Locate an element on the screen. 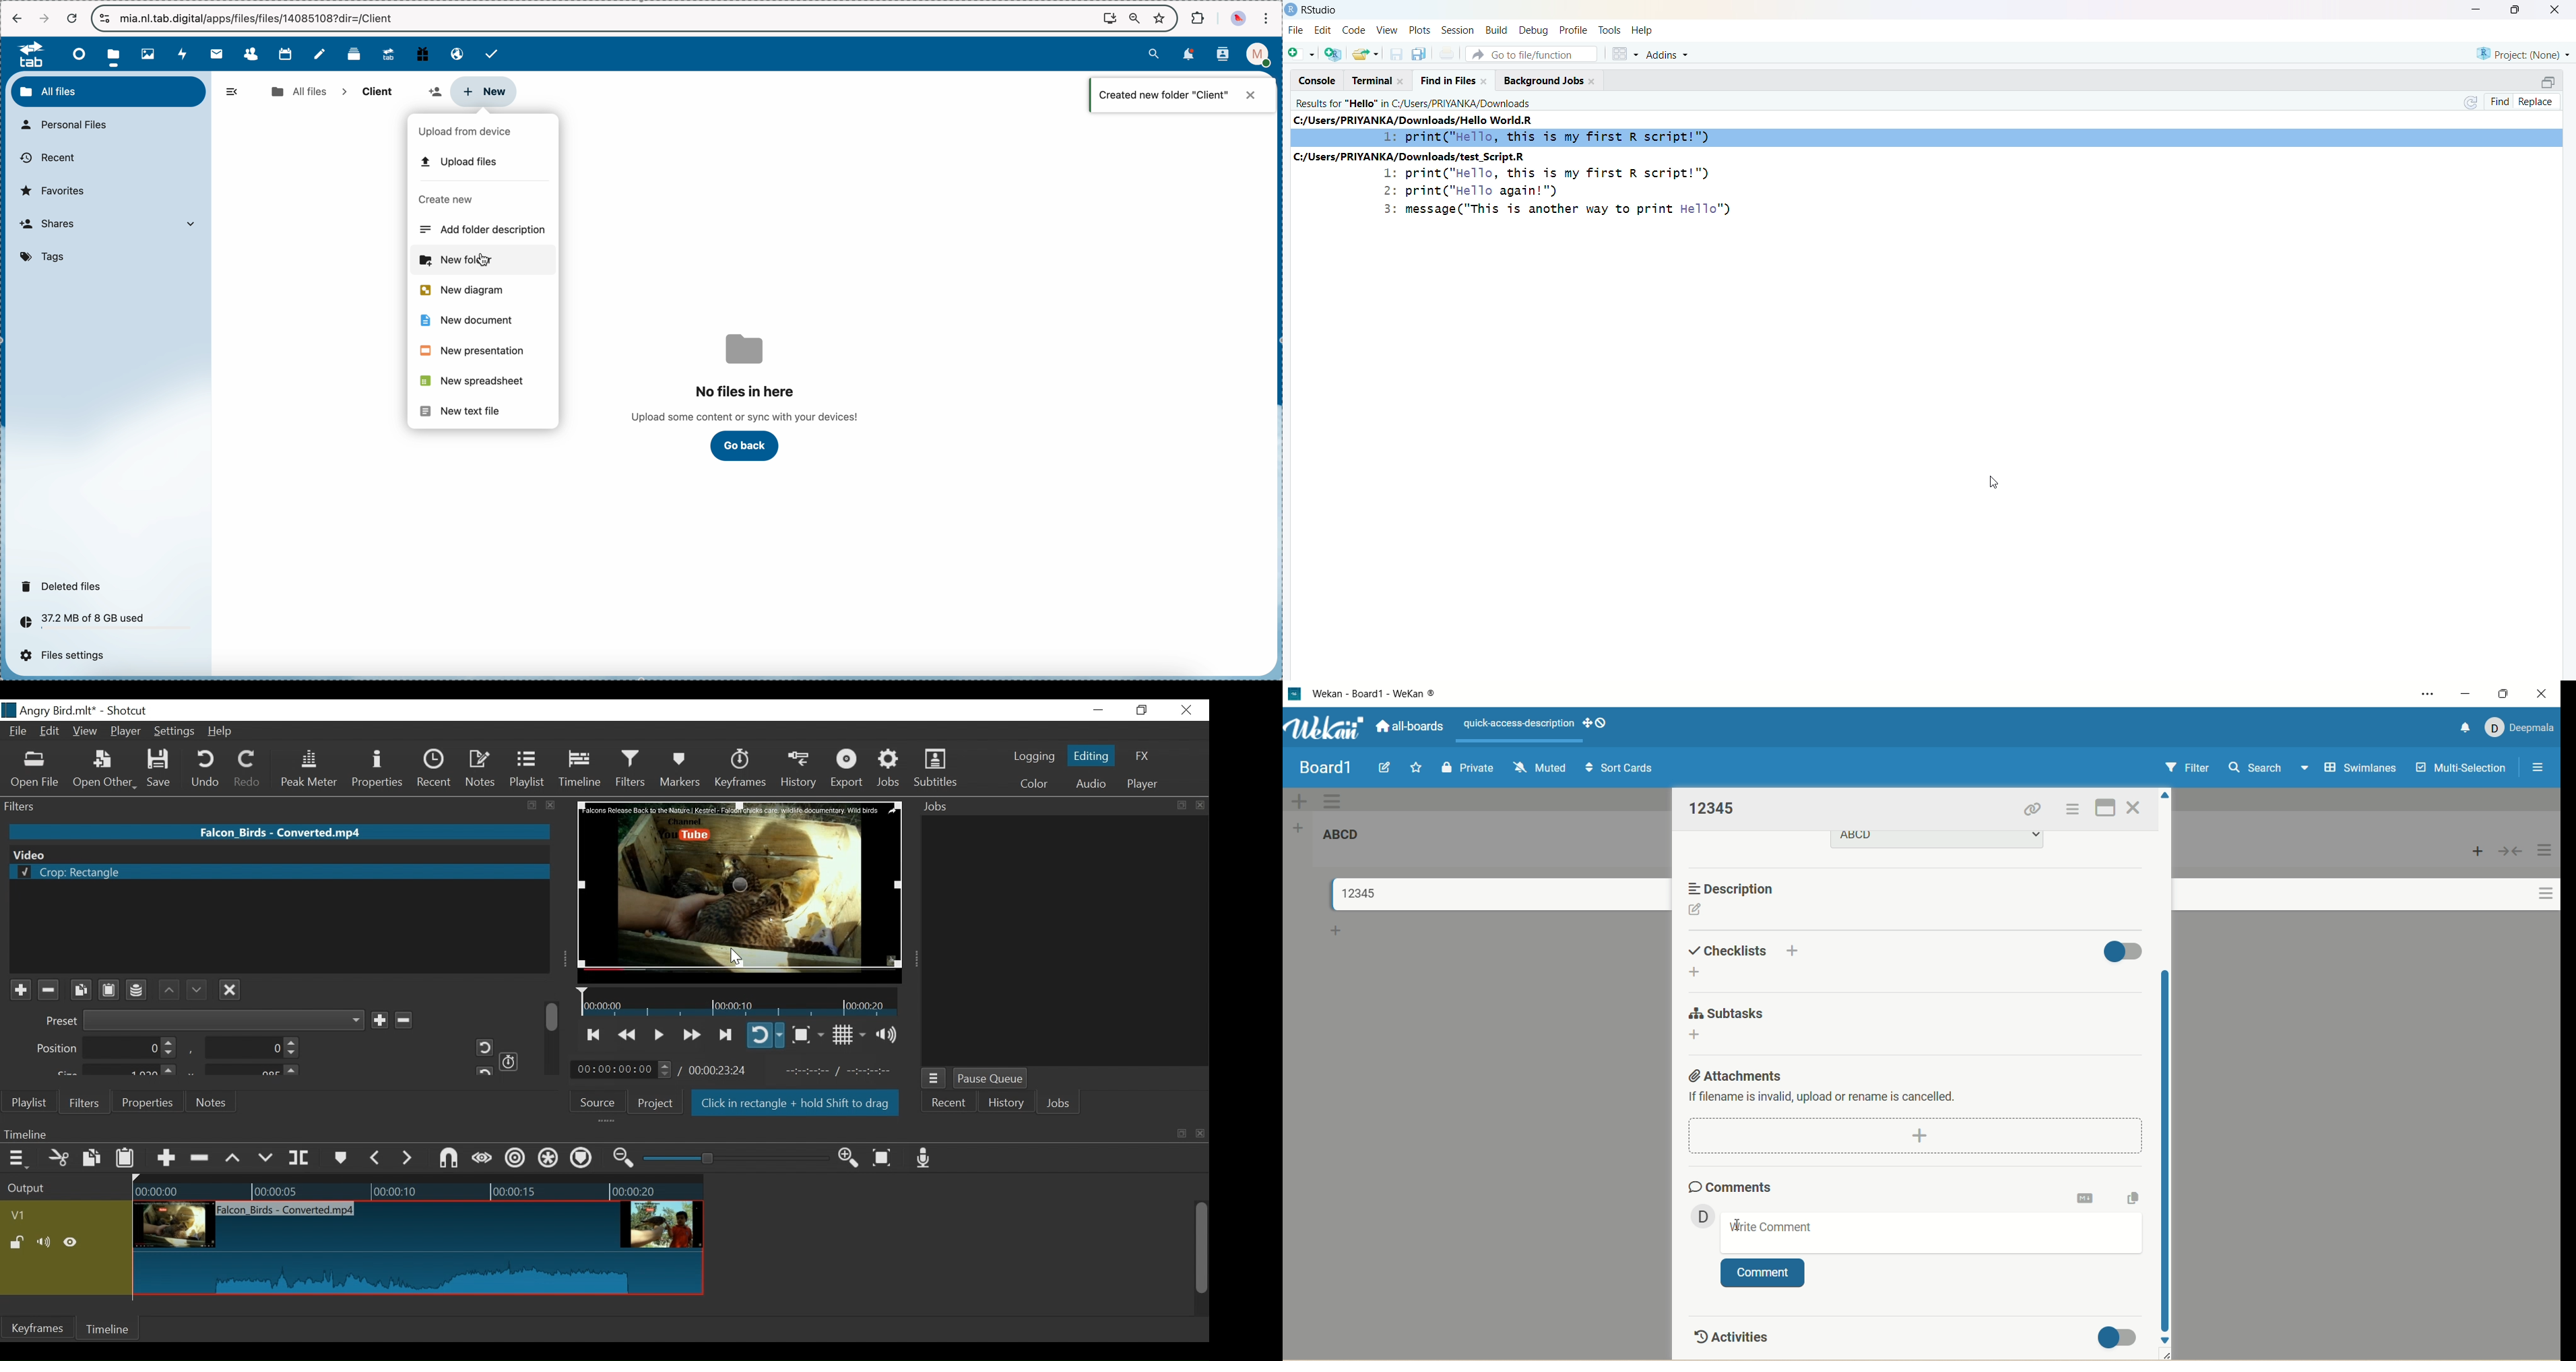 The height and width of the screenshot is (1372, 2576). Notes is located at coordinates (212, 1102).